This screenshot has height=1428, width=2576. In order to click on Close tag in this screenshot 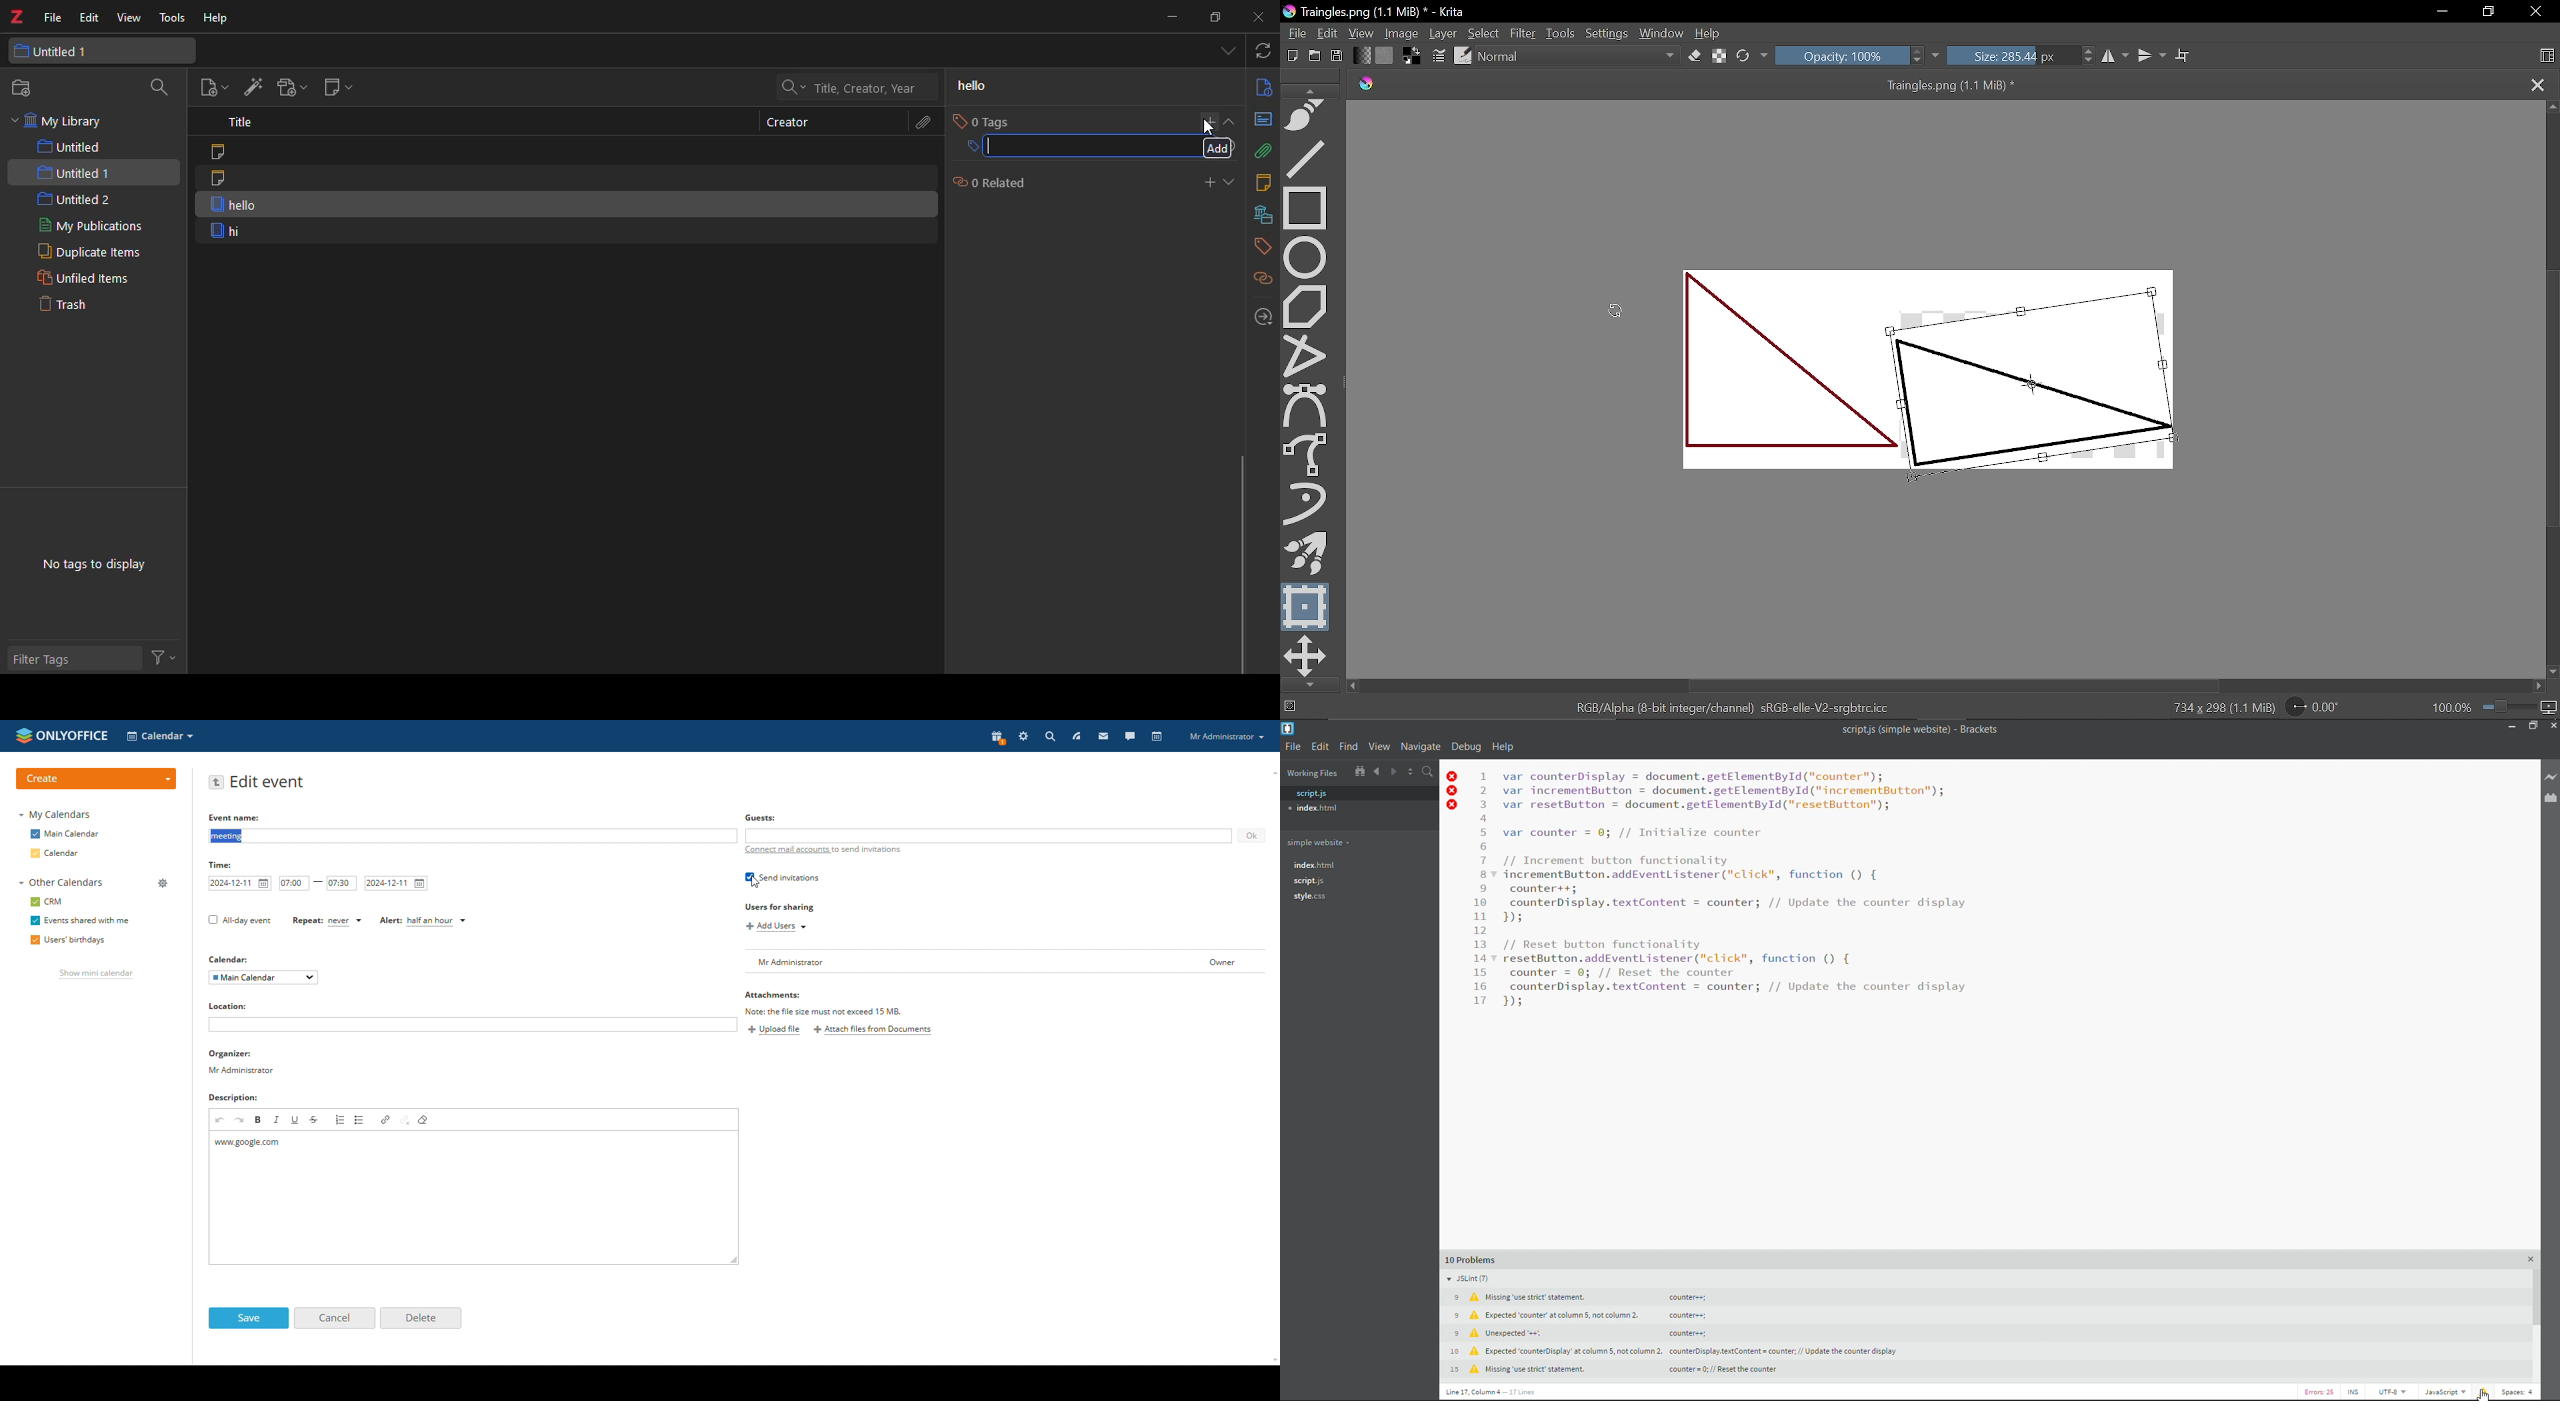, I will do `click(2539, 85)`.